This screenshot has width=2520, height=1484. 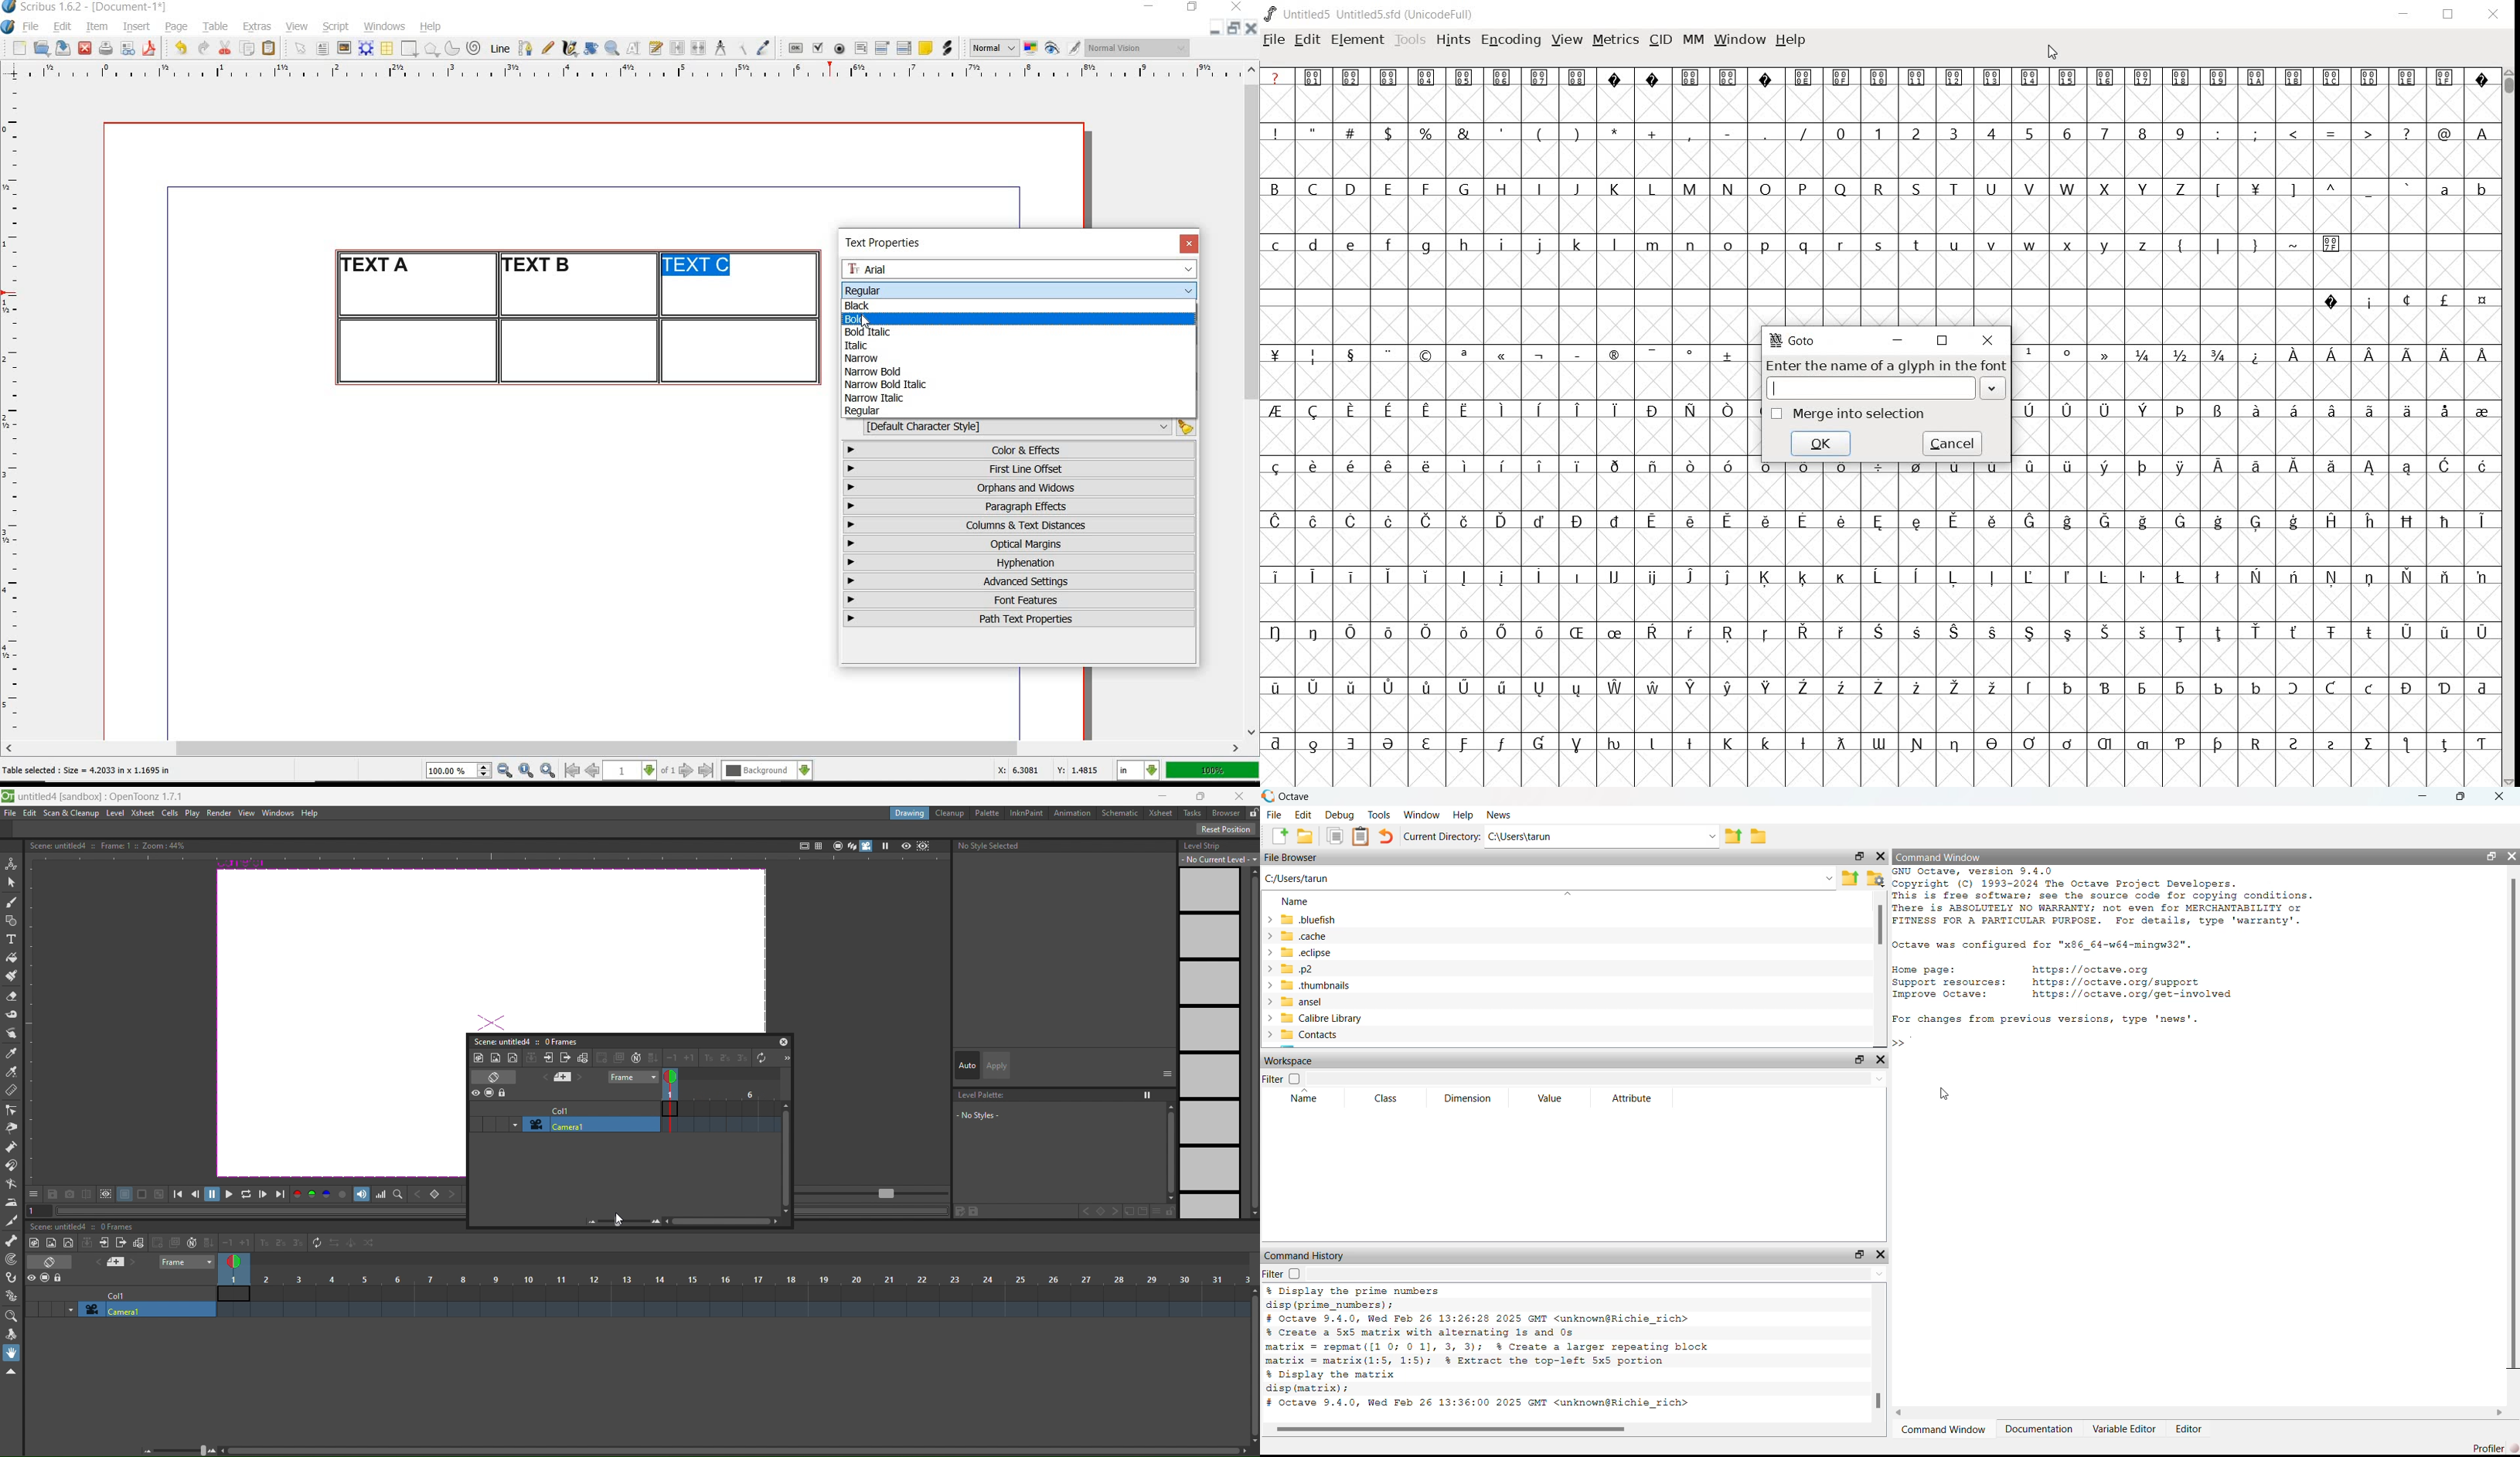 What do you see at coordinates (1915, 634) in the screenshot?
I see `Symbol` at bounding box center [1915, 634].